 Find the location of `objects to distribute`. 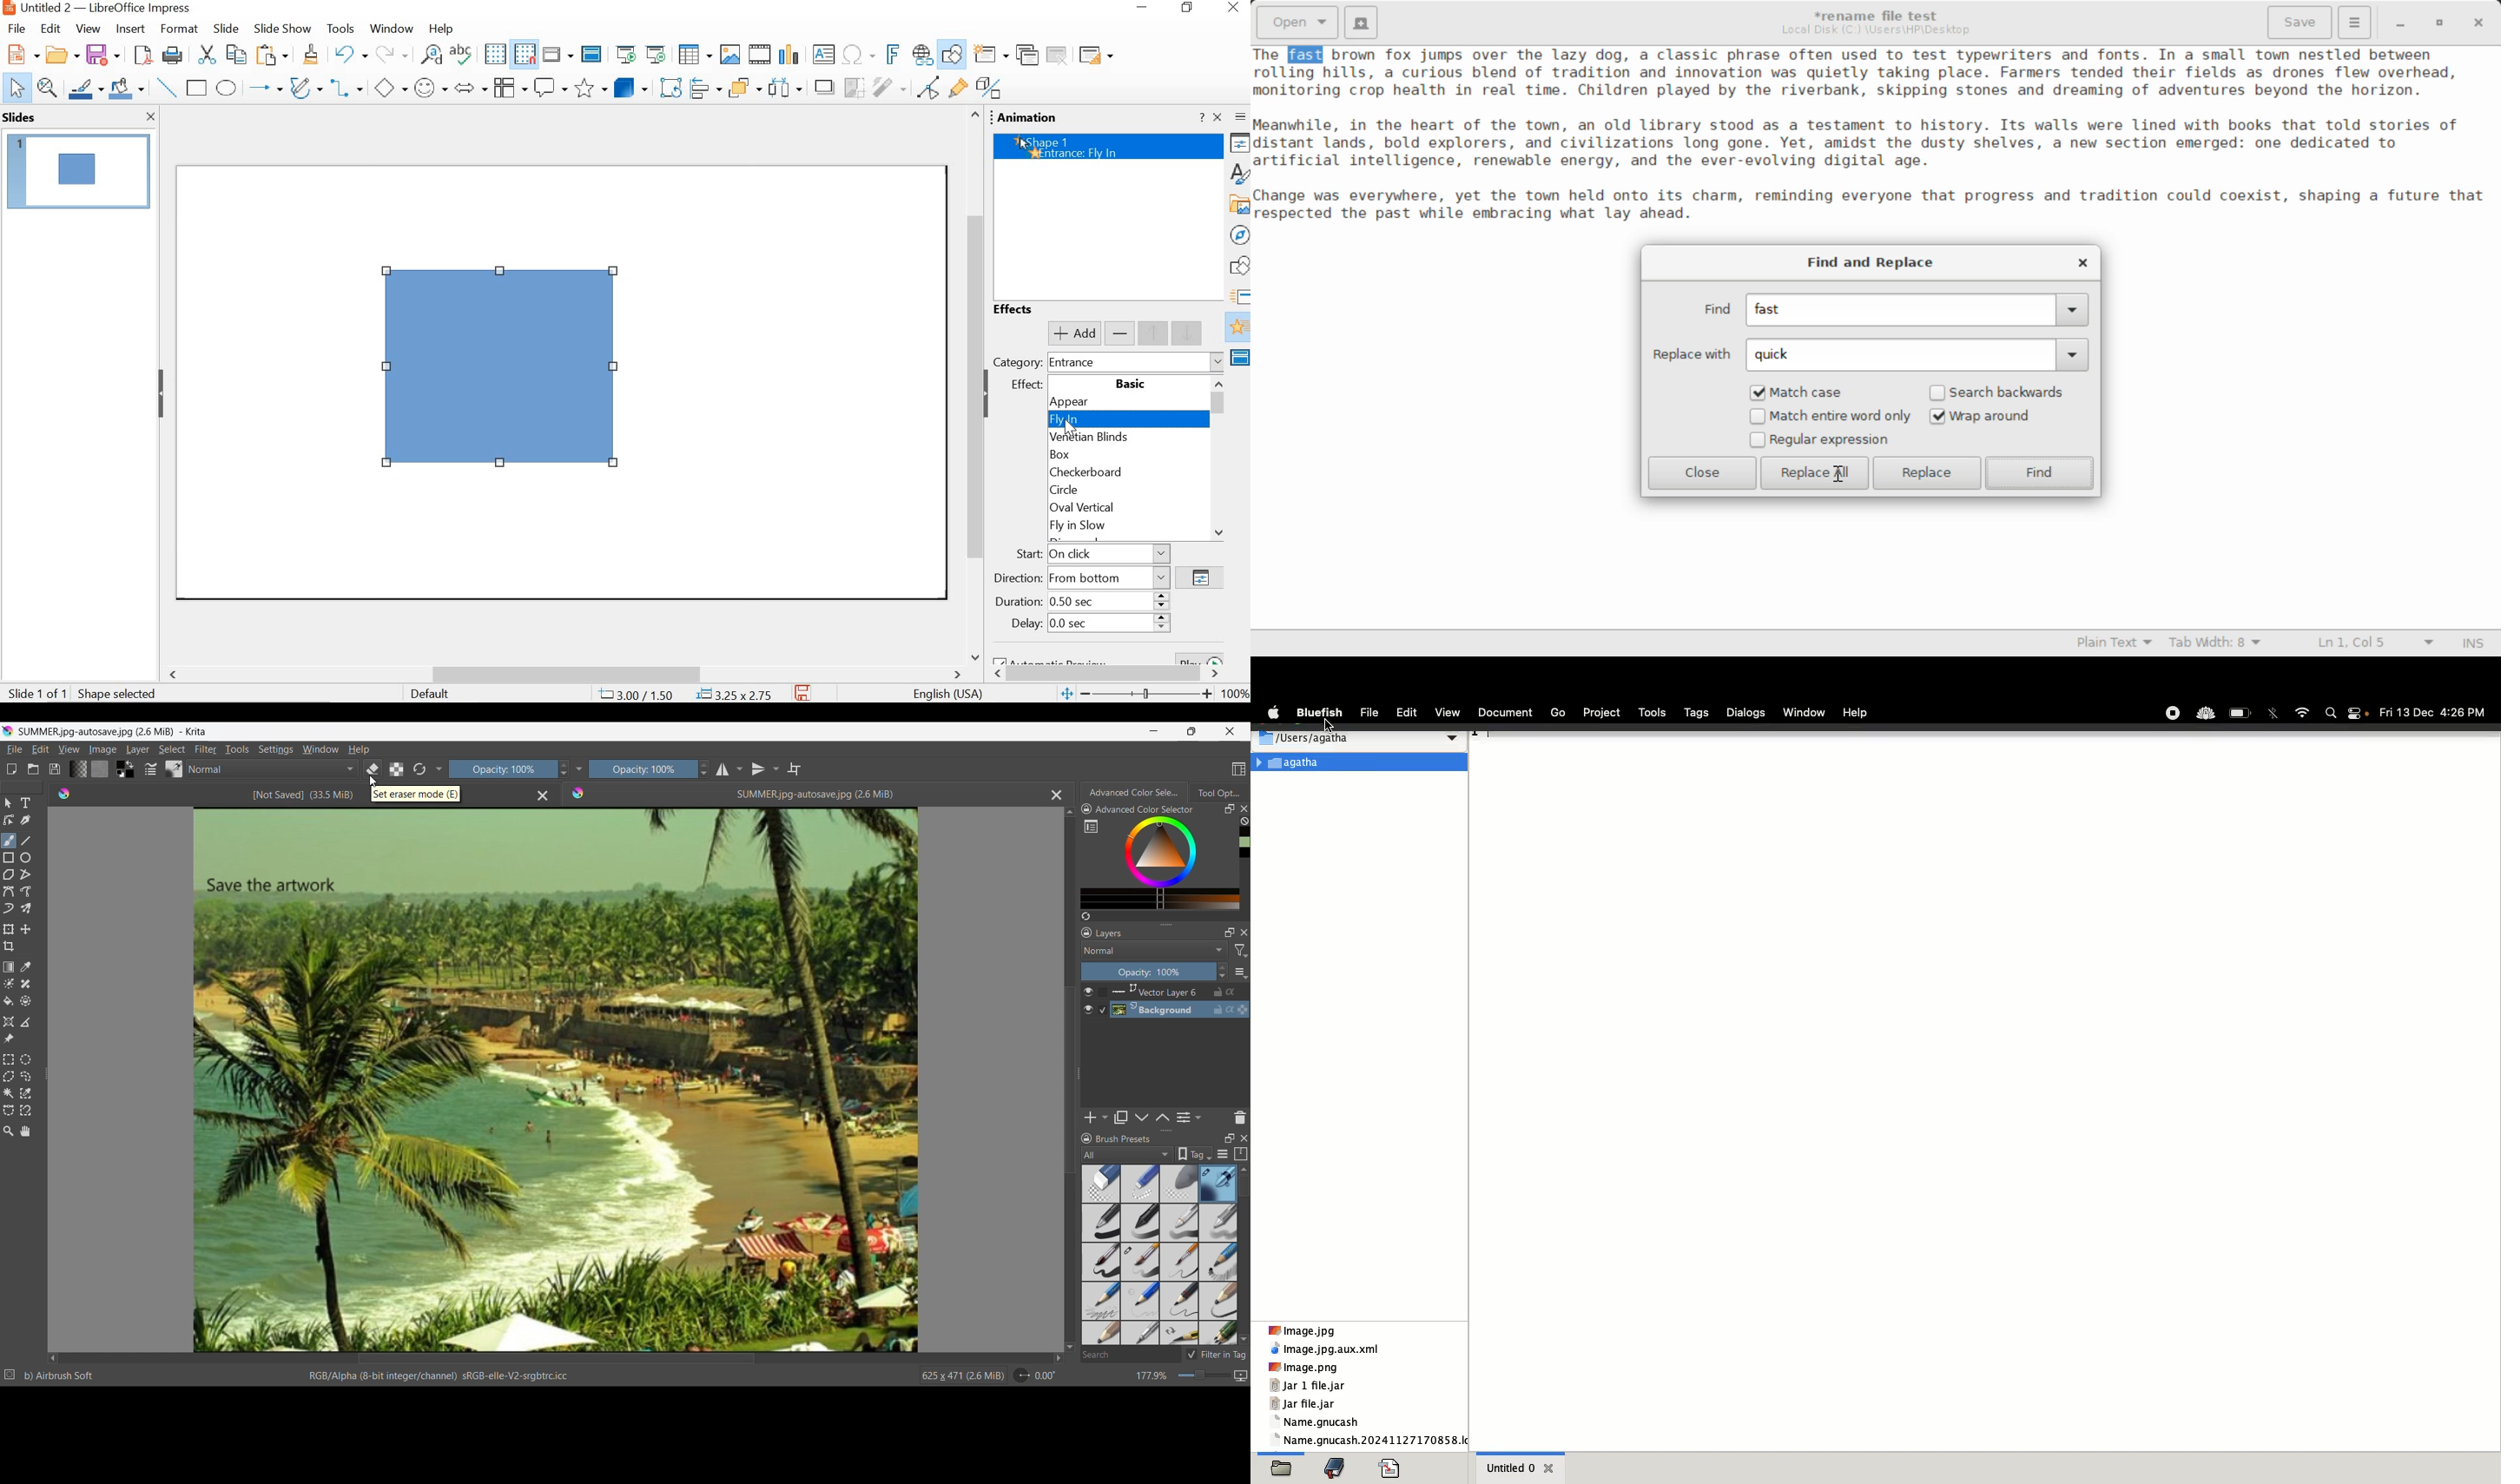

objects to distribute is located at coordinates (786, 86).